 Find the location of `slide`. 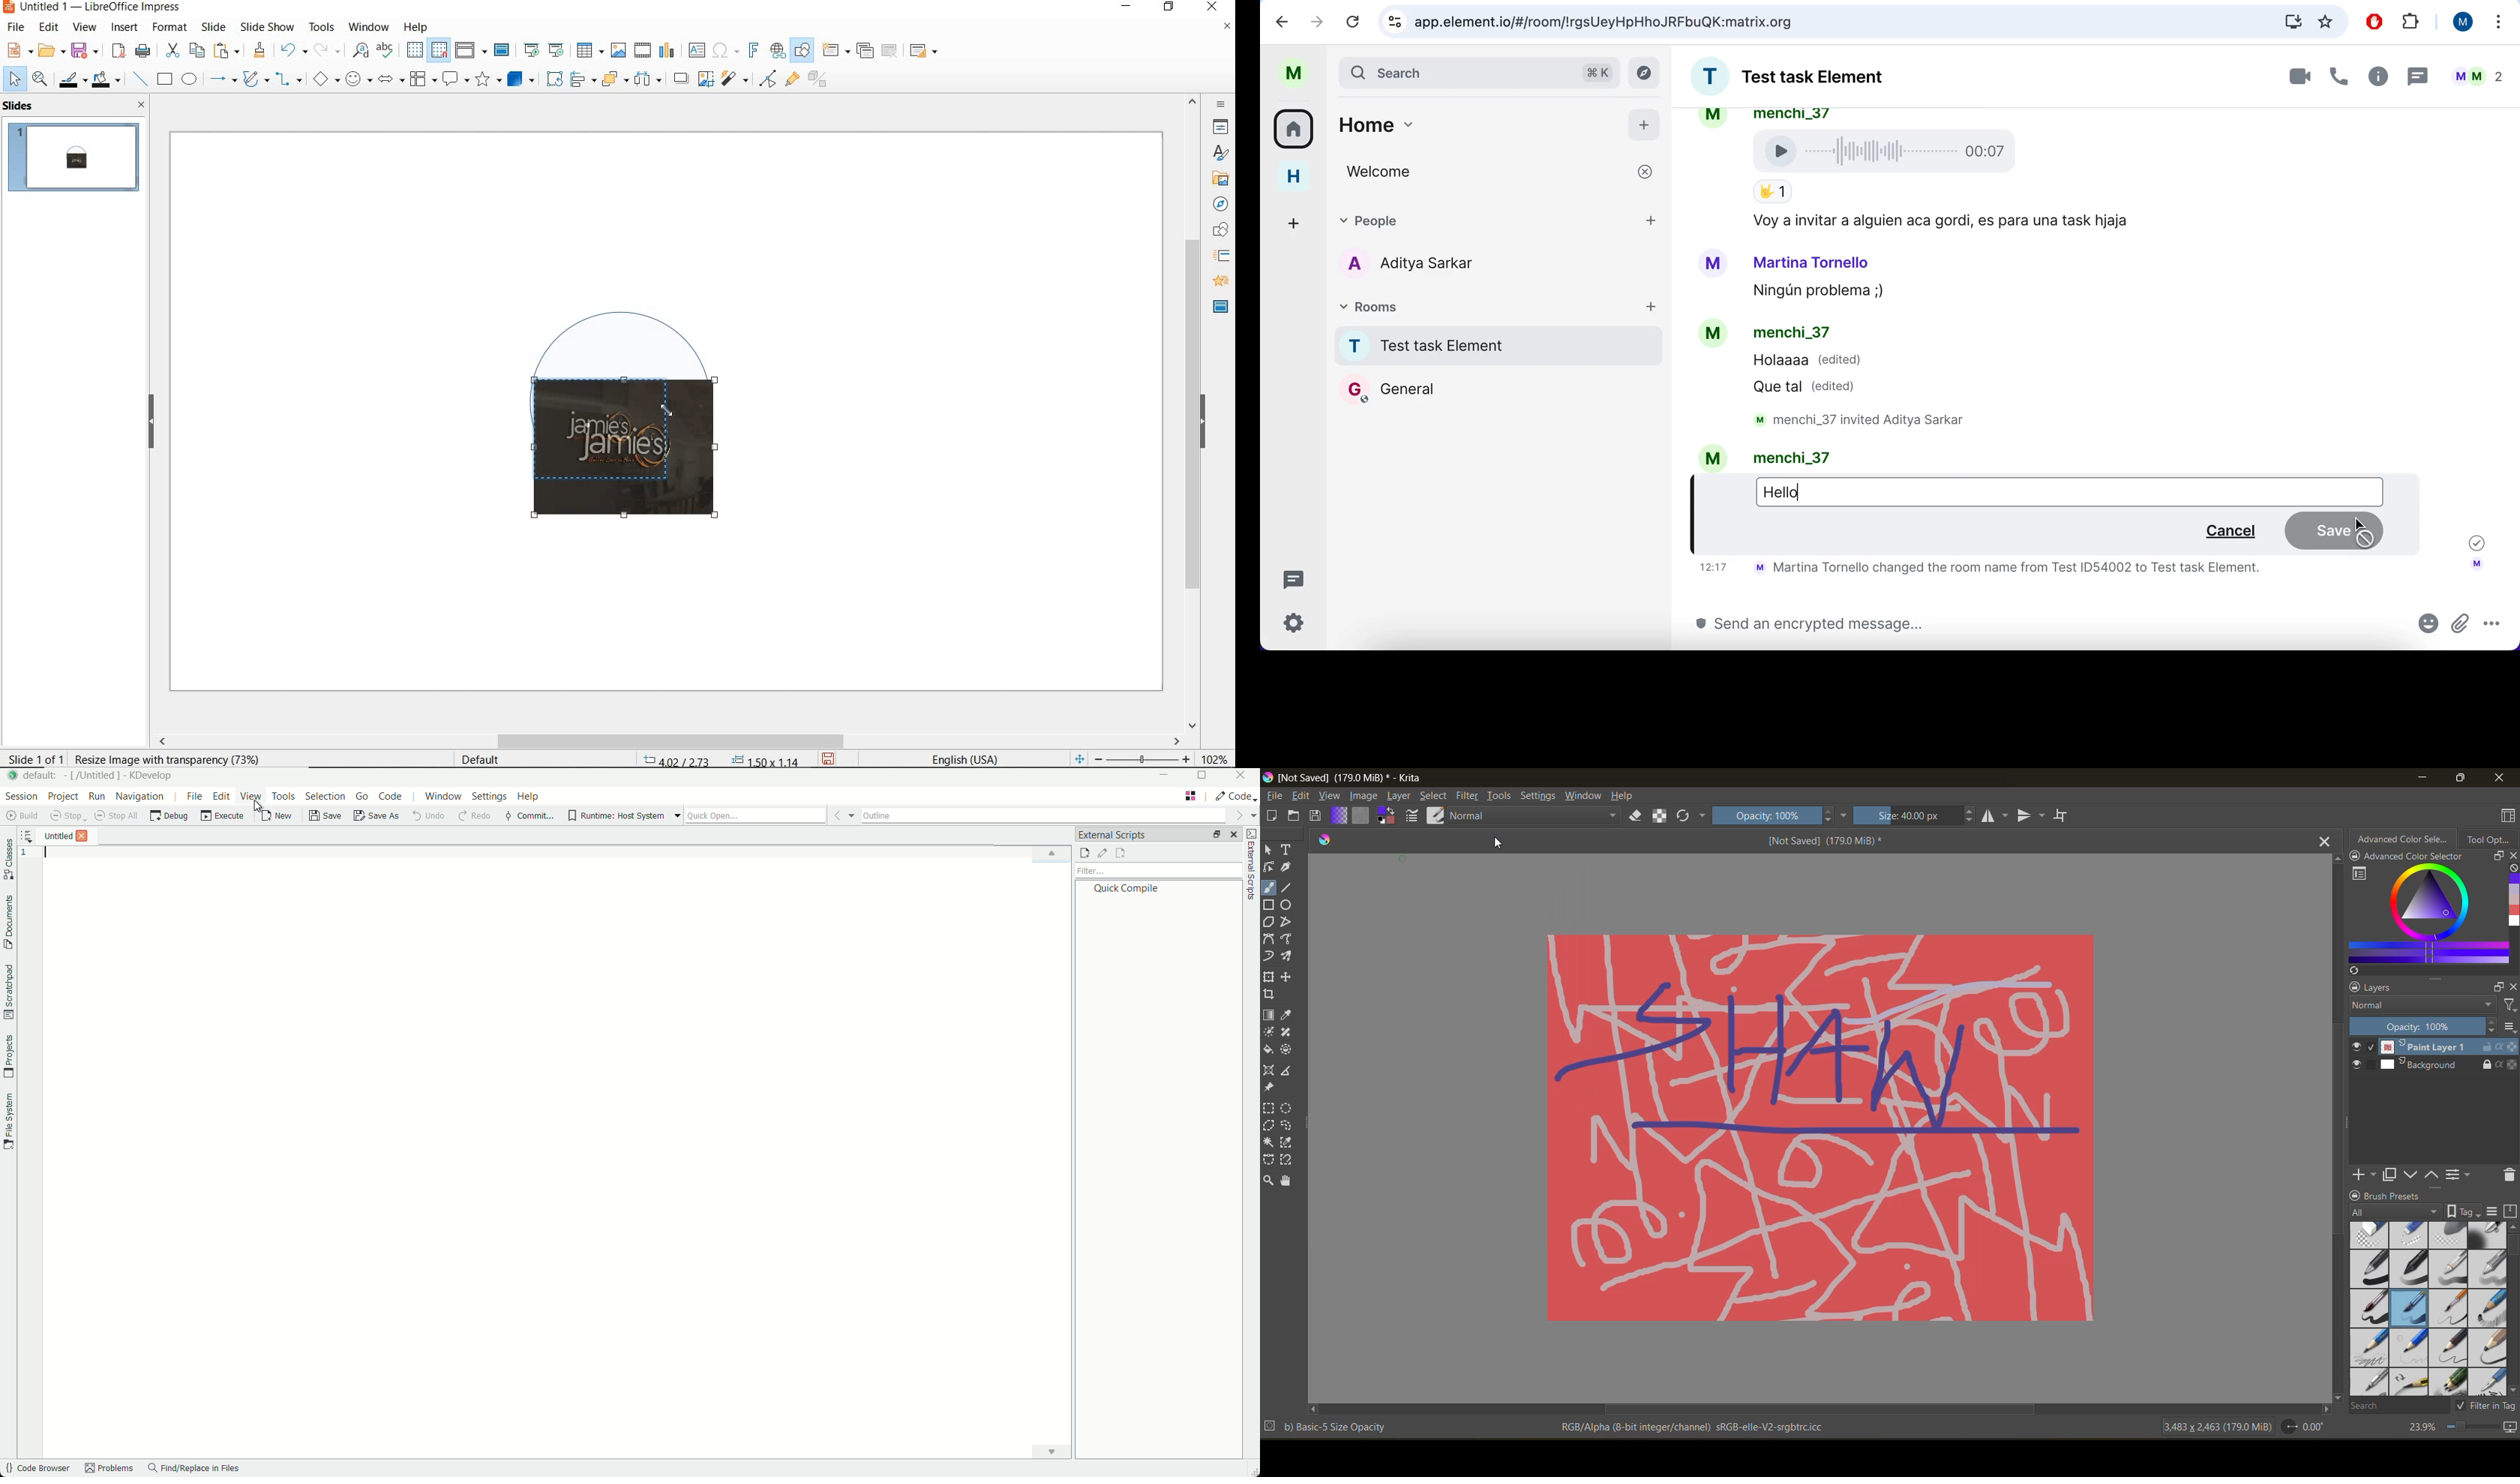

slide is located at coordinates (213, 27).